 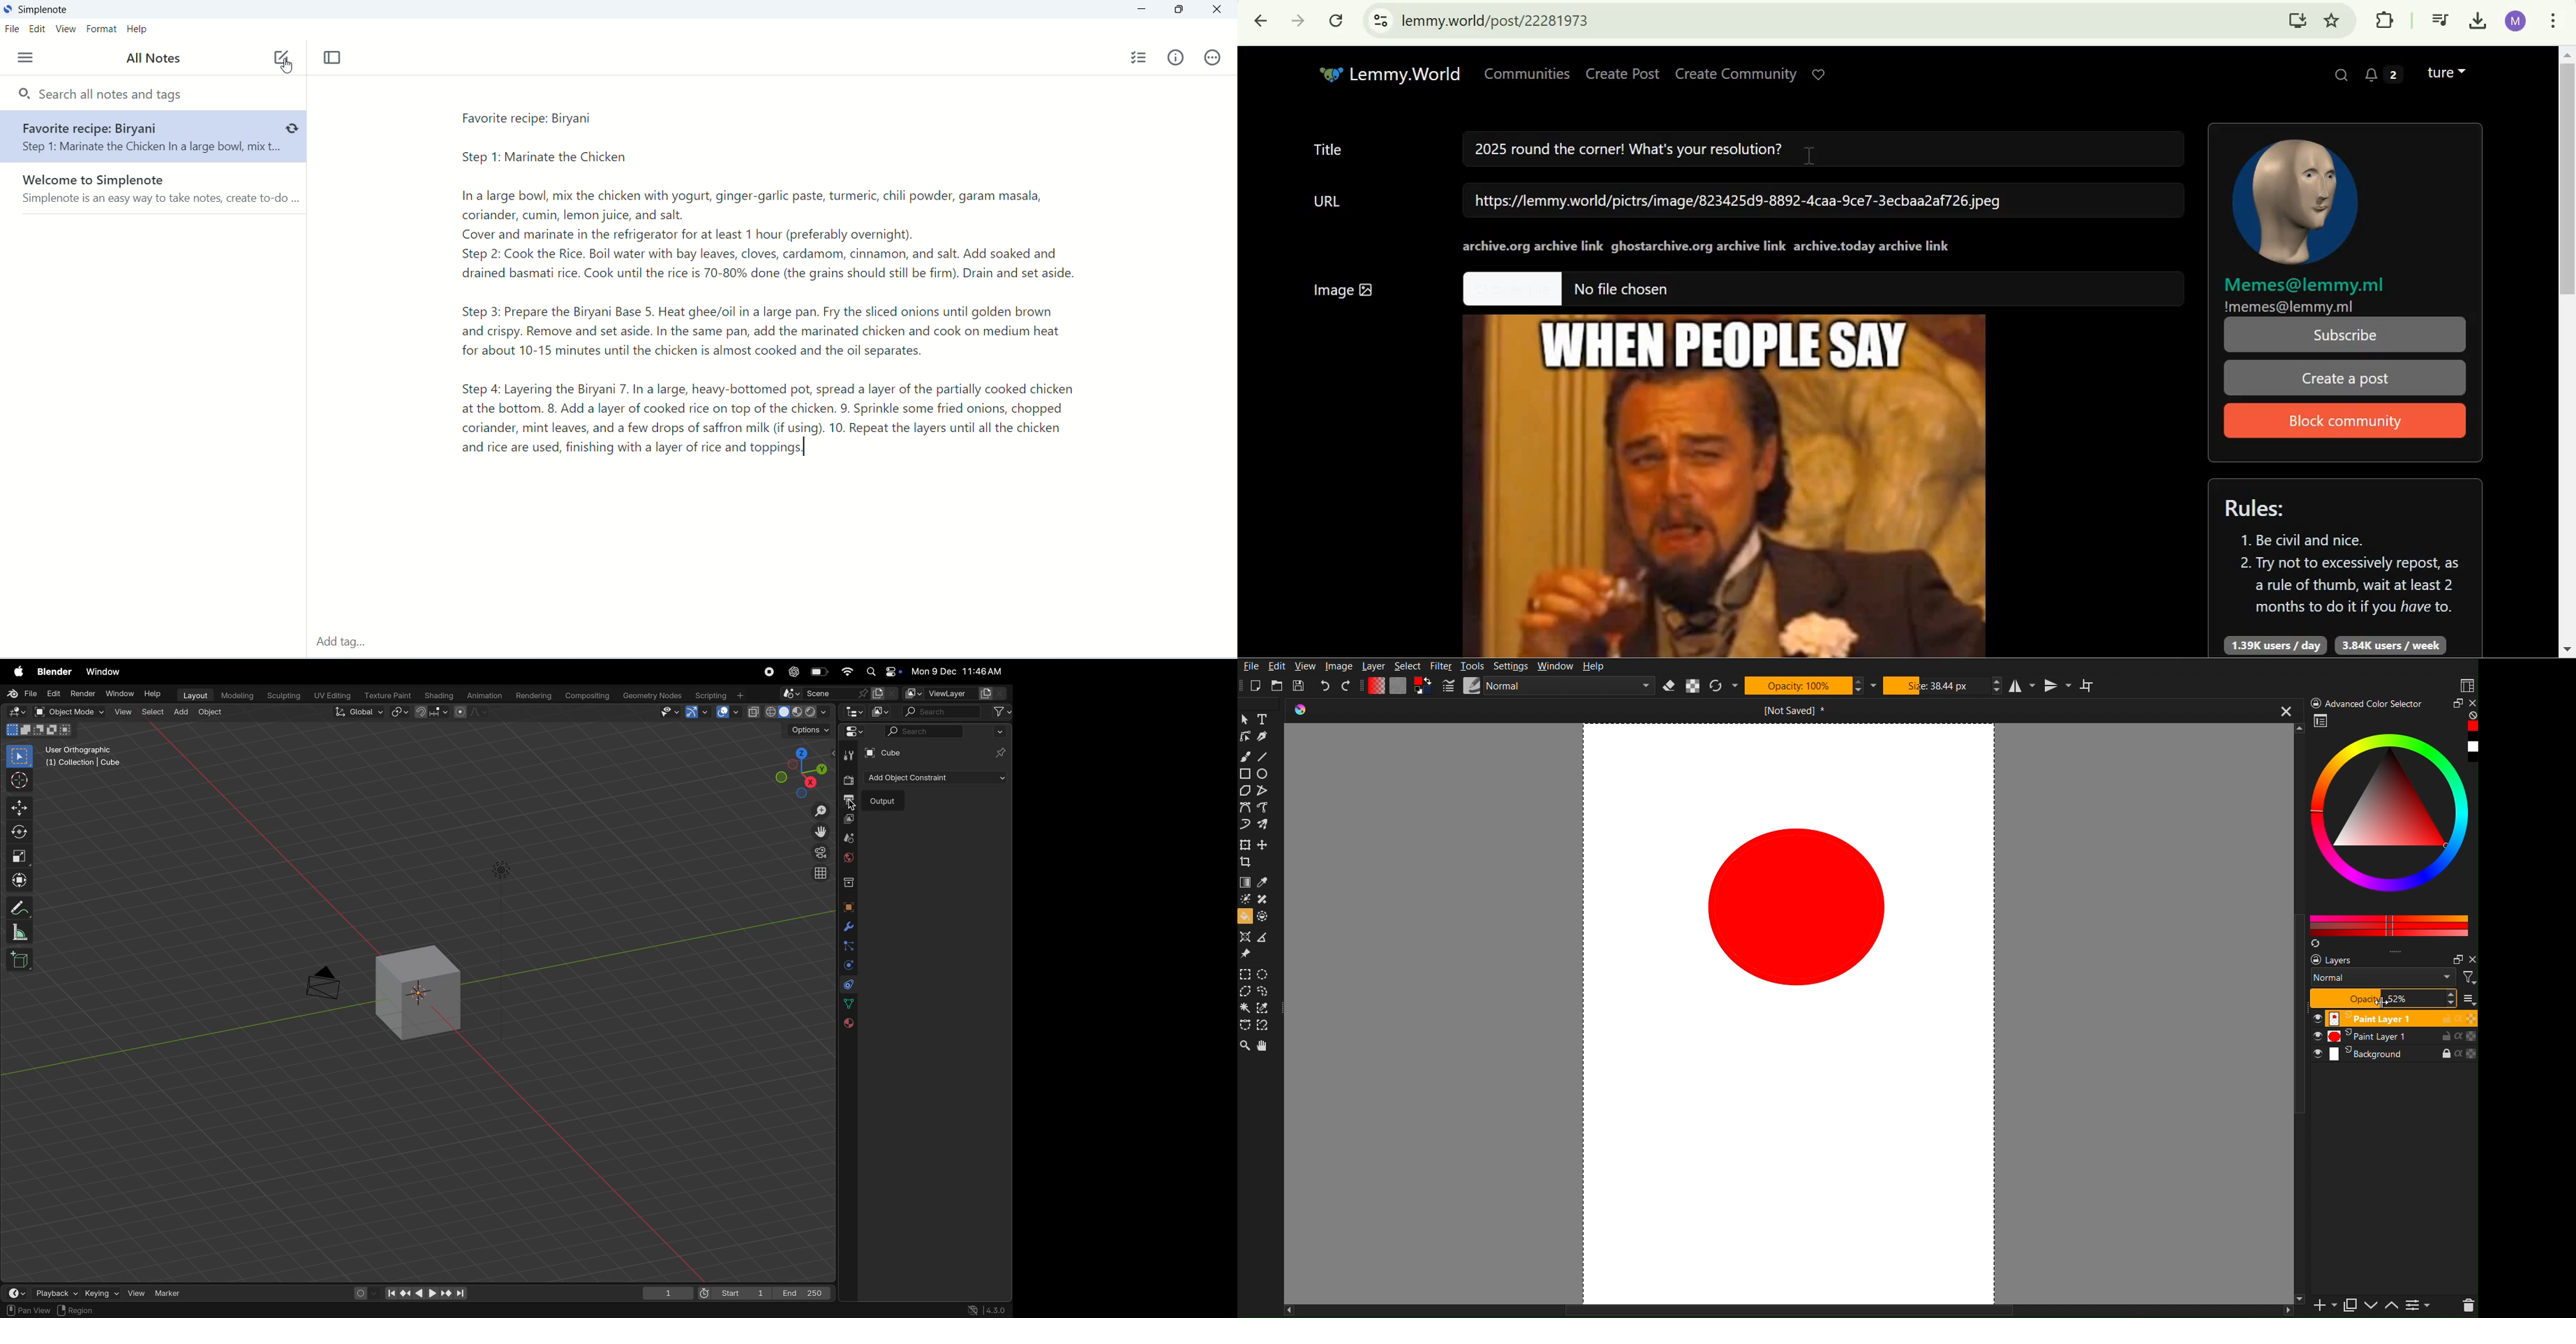 What do you see at coordinates (102, 28) in the screenshot?
I see `format` at bounding box center [102, 28].